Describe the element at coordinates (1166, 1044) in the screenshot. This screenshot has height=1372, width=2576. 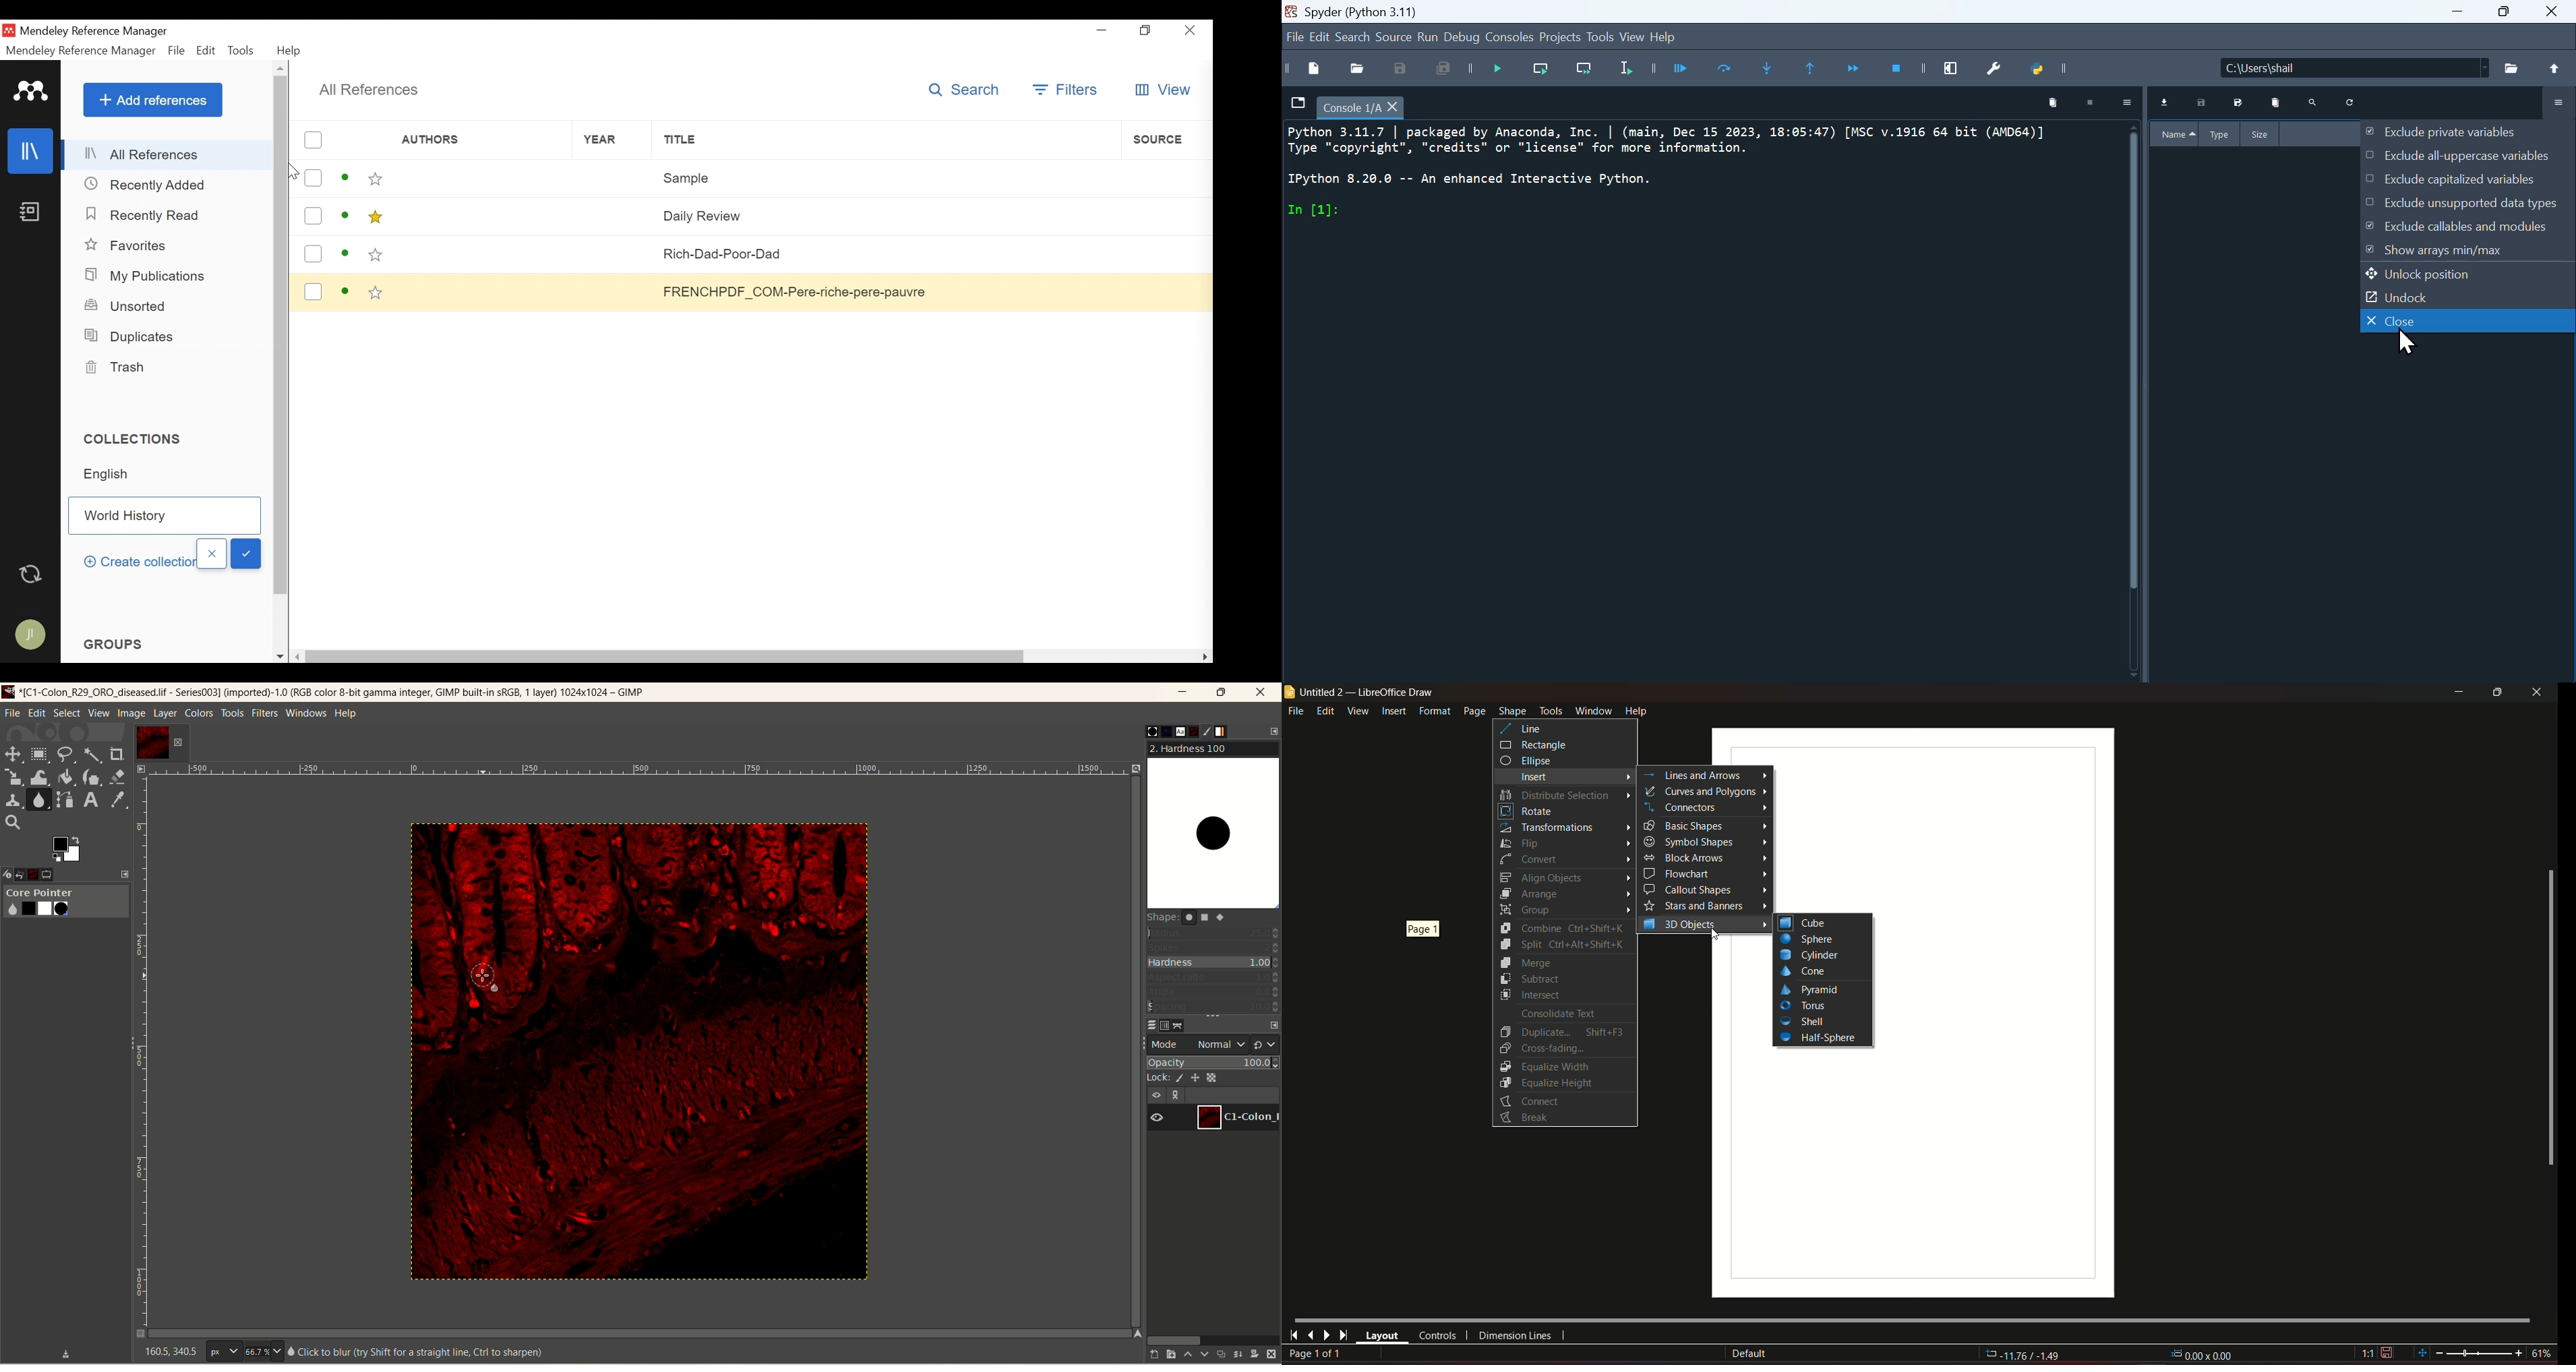
I see `mode` at that location.